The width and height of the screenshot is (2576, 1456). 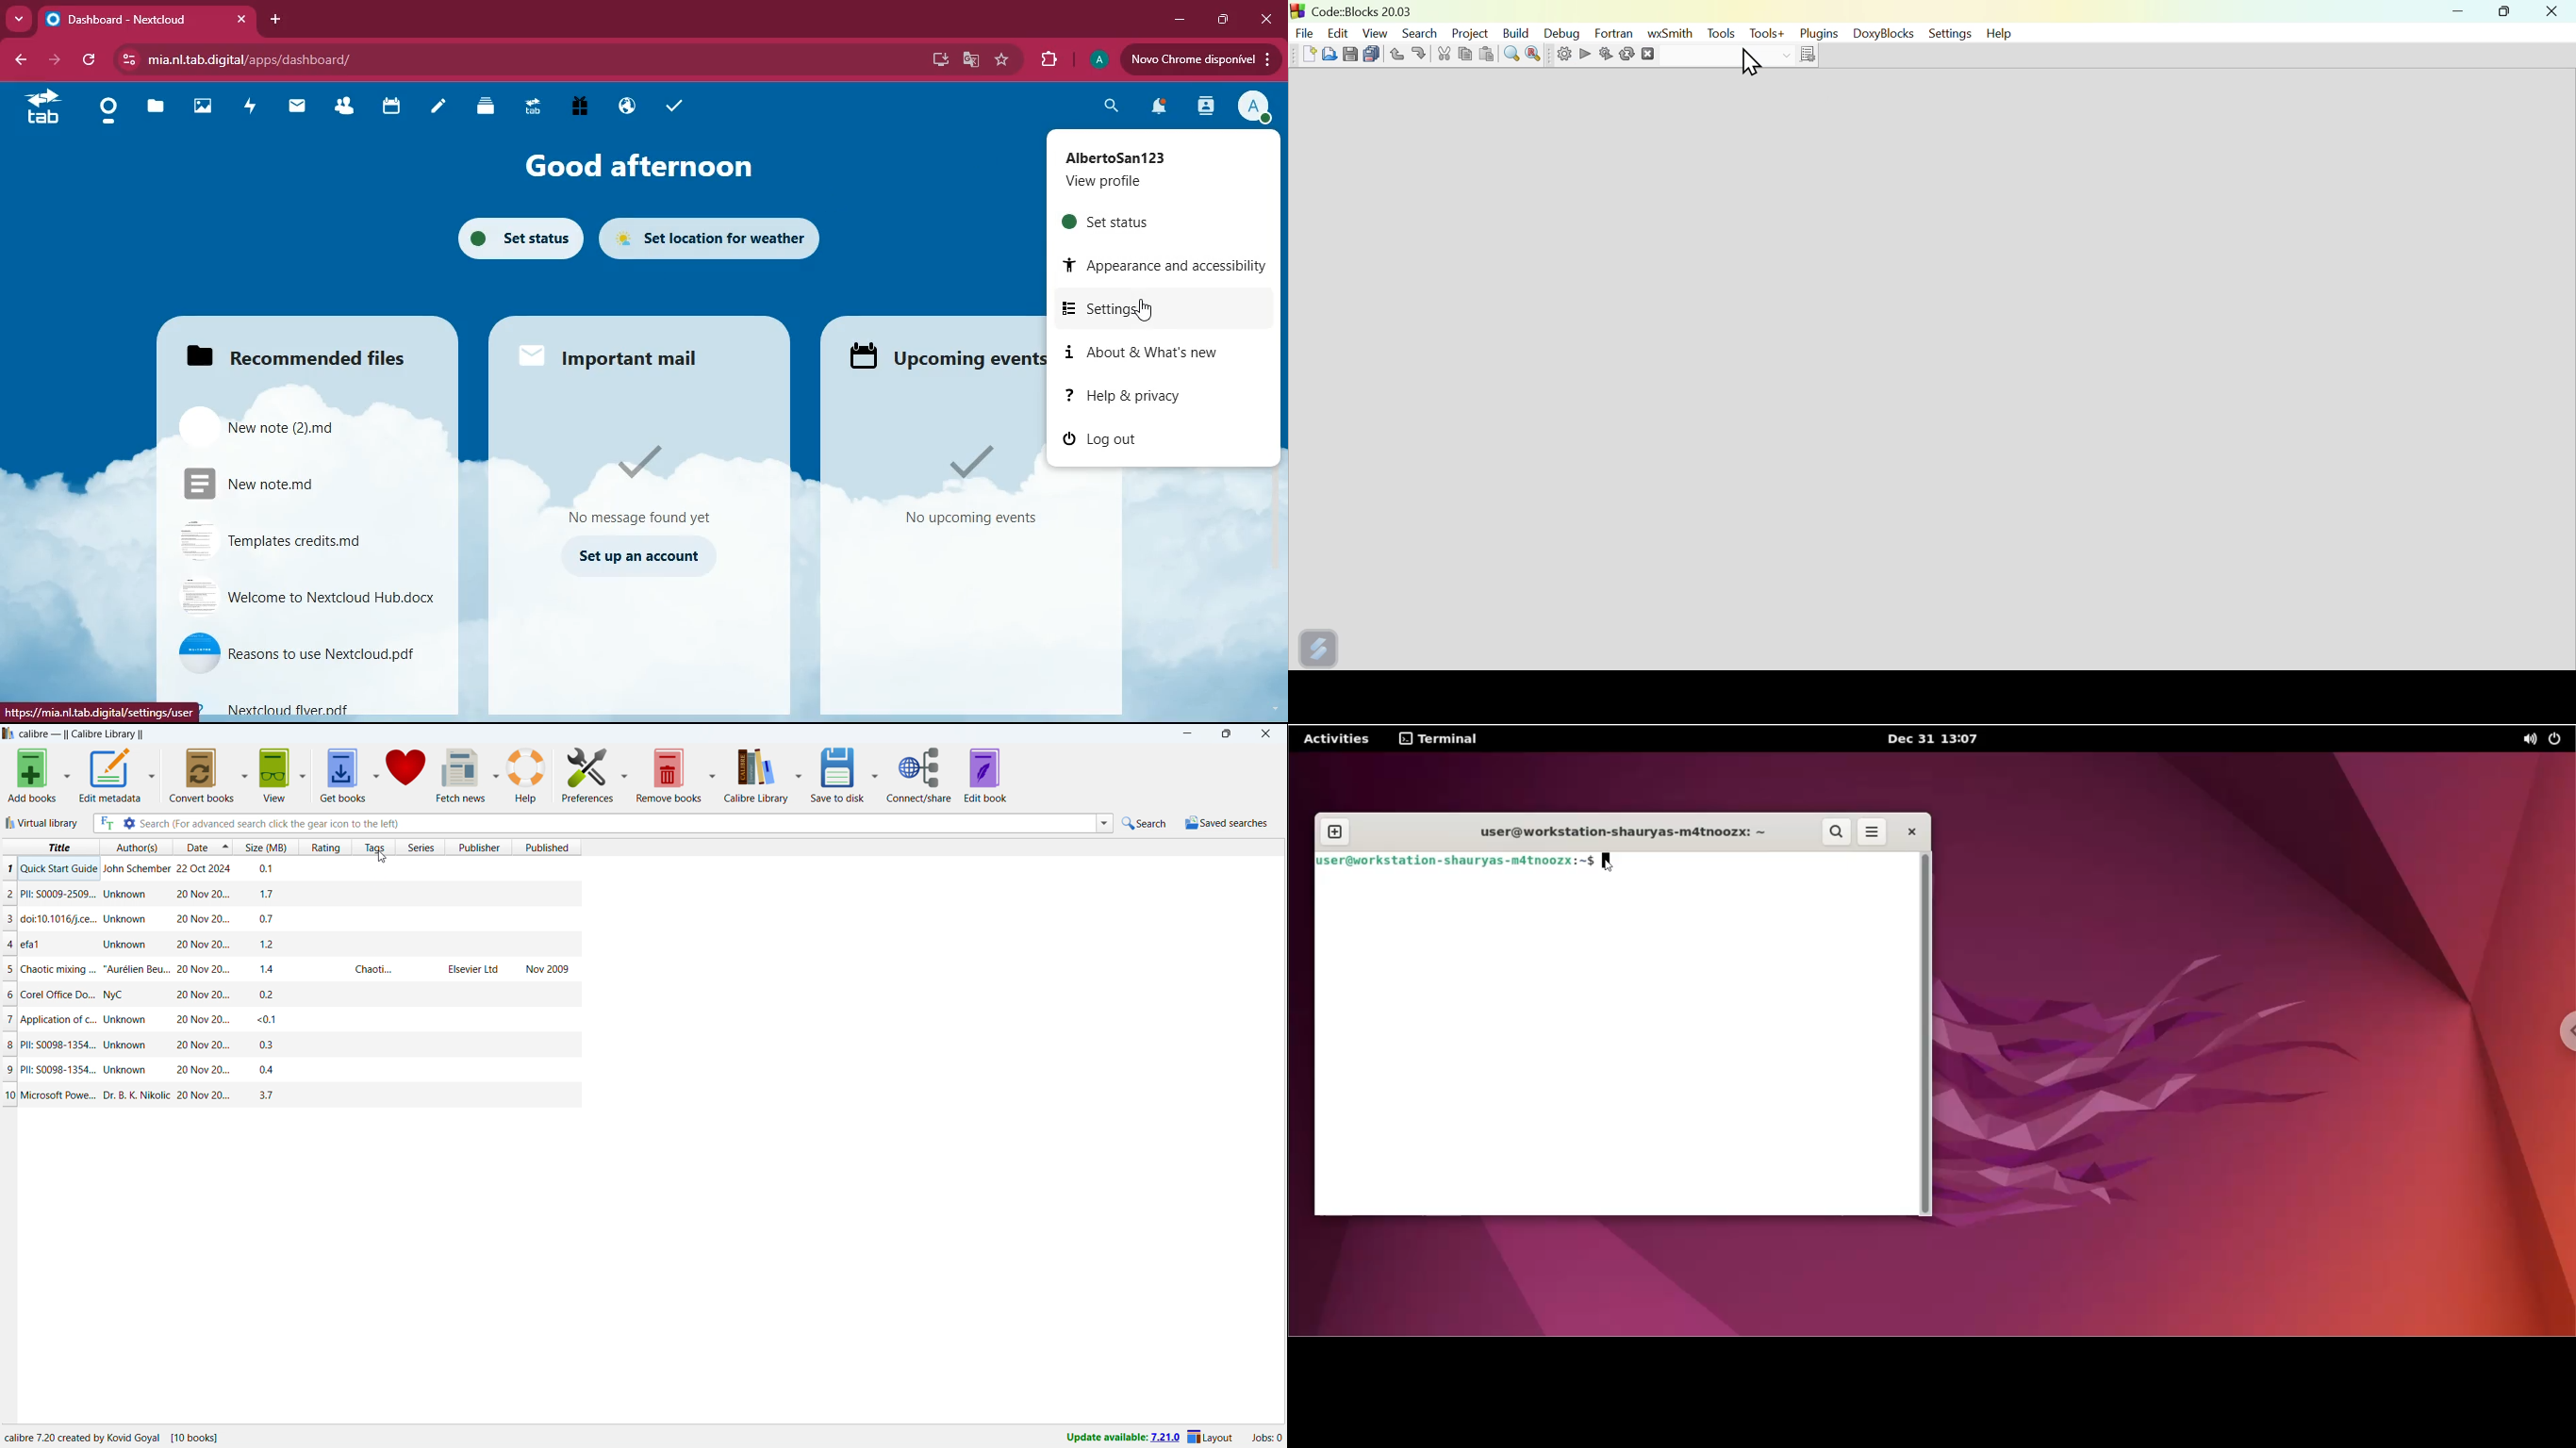 I want to click on log out, so click(x=1143, y=442).